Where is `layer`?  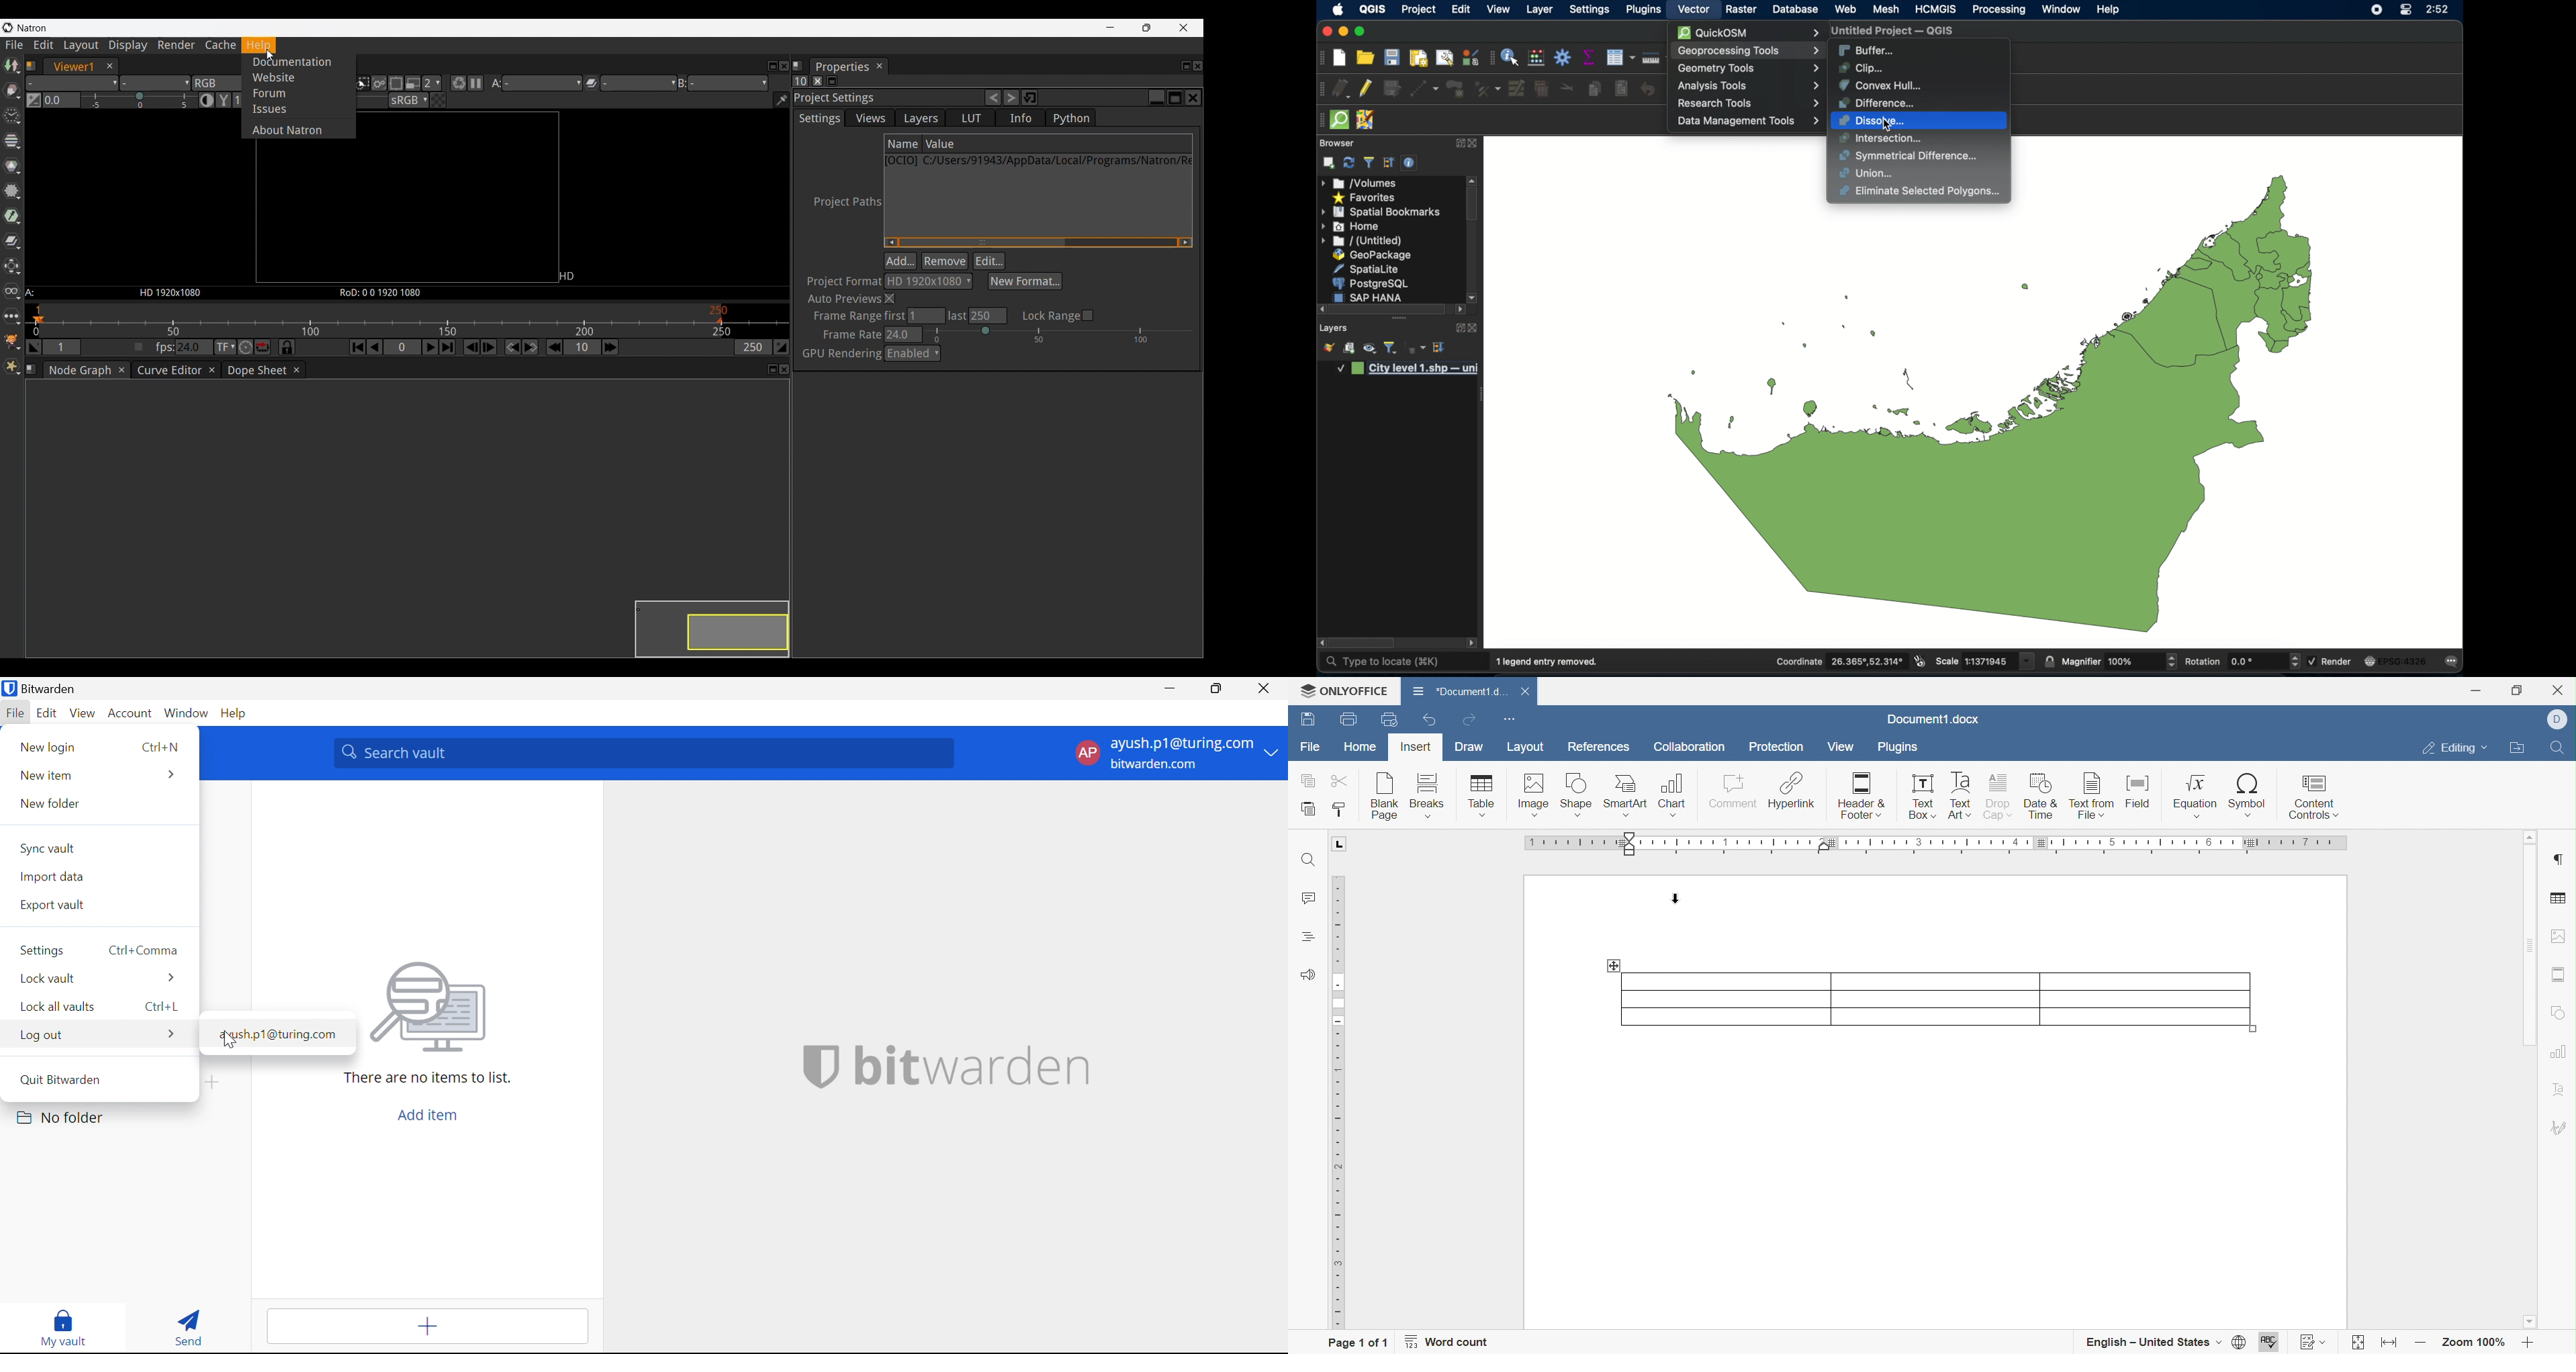 layer is located at coordinates (1540, 11).